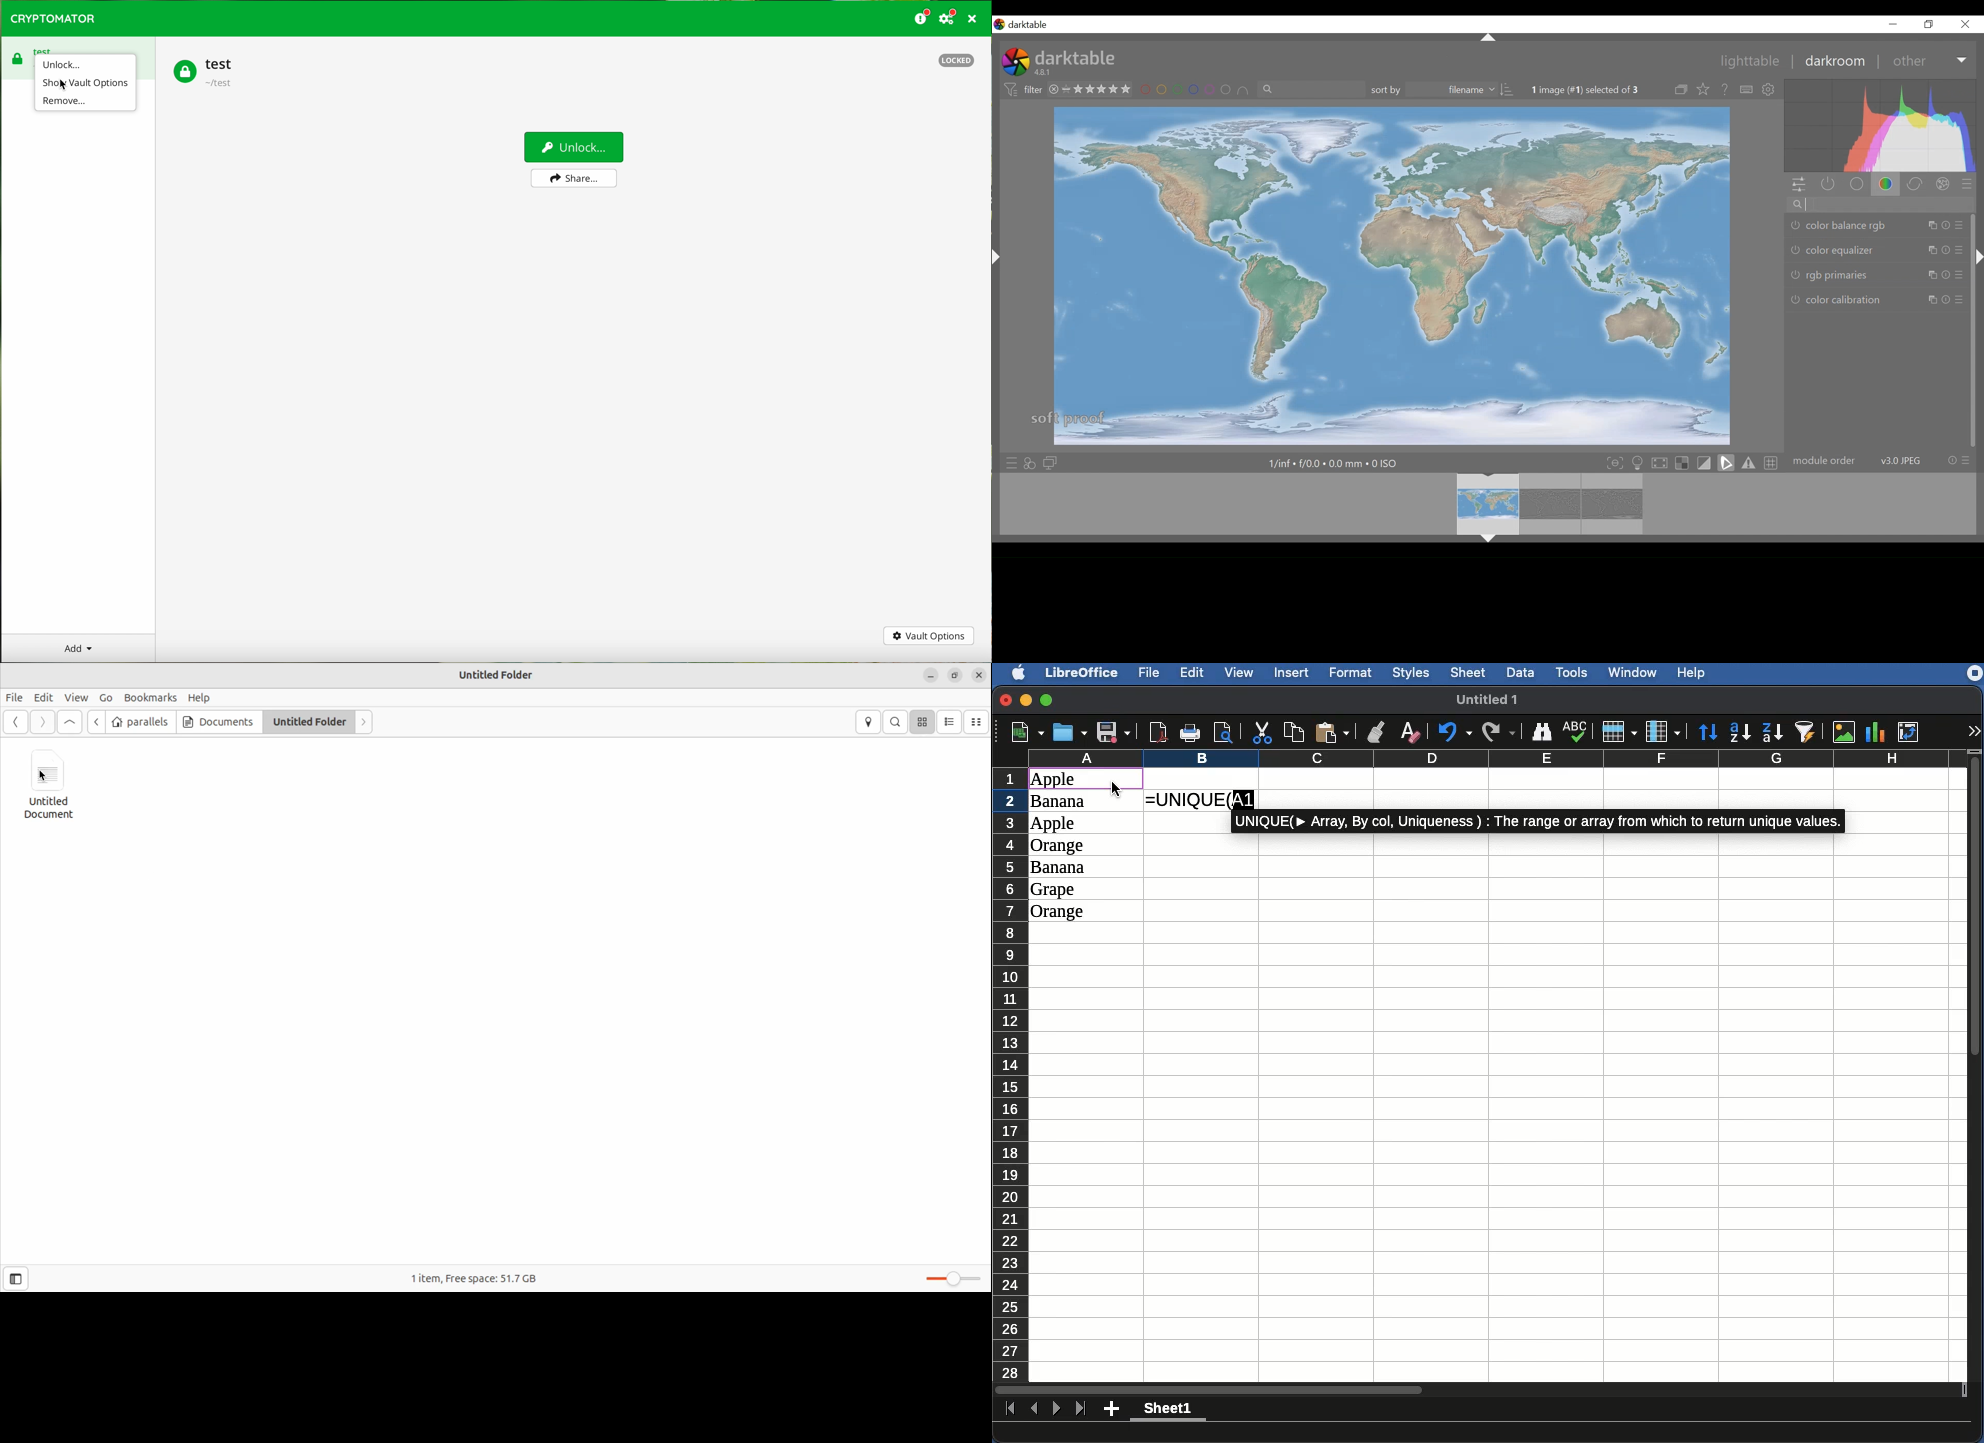 The image size is (1988, 1456). Describe the element at coordinates (1844, 731) in the screenshot. I see `Image` at that location.